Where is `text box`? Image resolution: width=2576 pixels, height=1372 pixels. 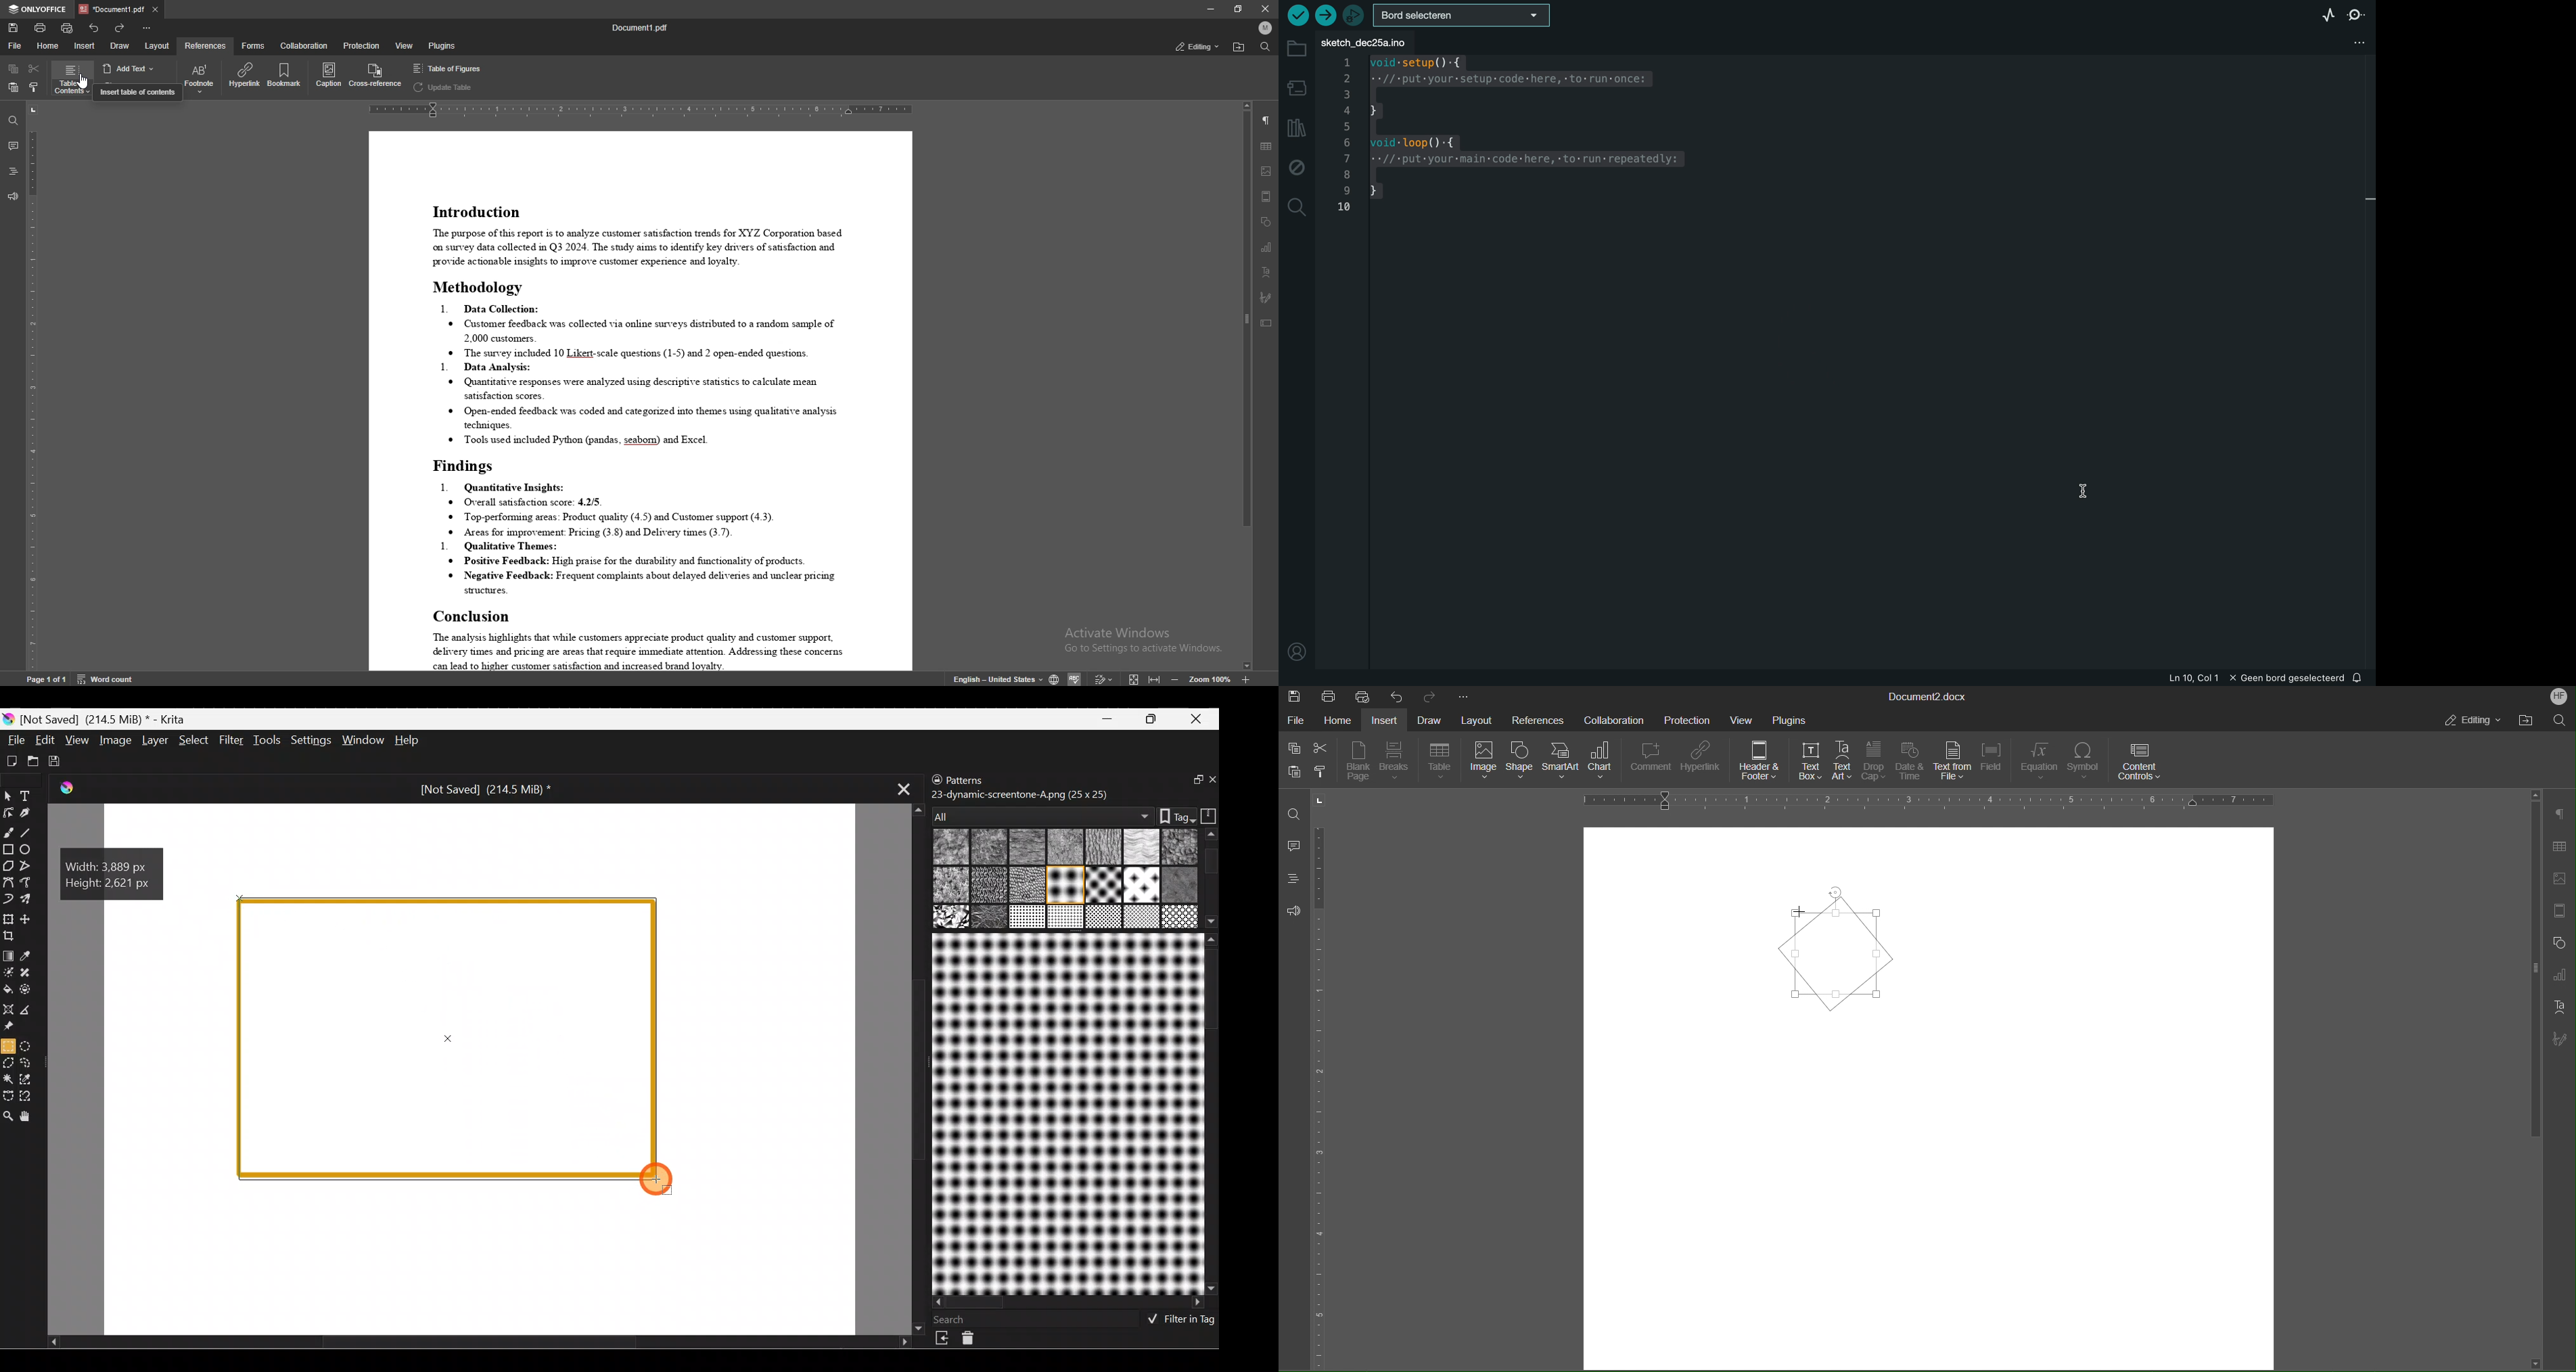
text box is located at coordinates (1265, 323).